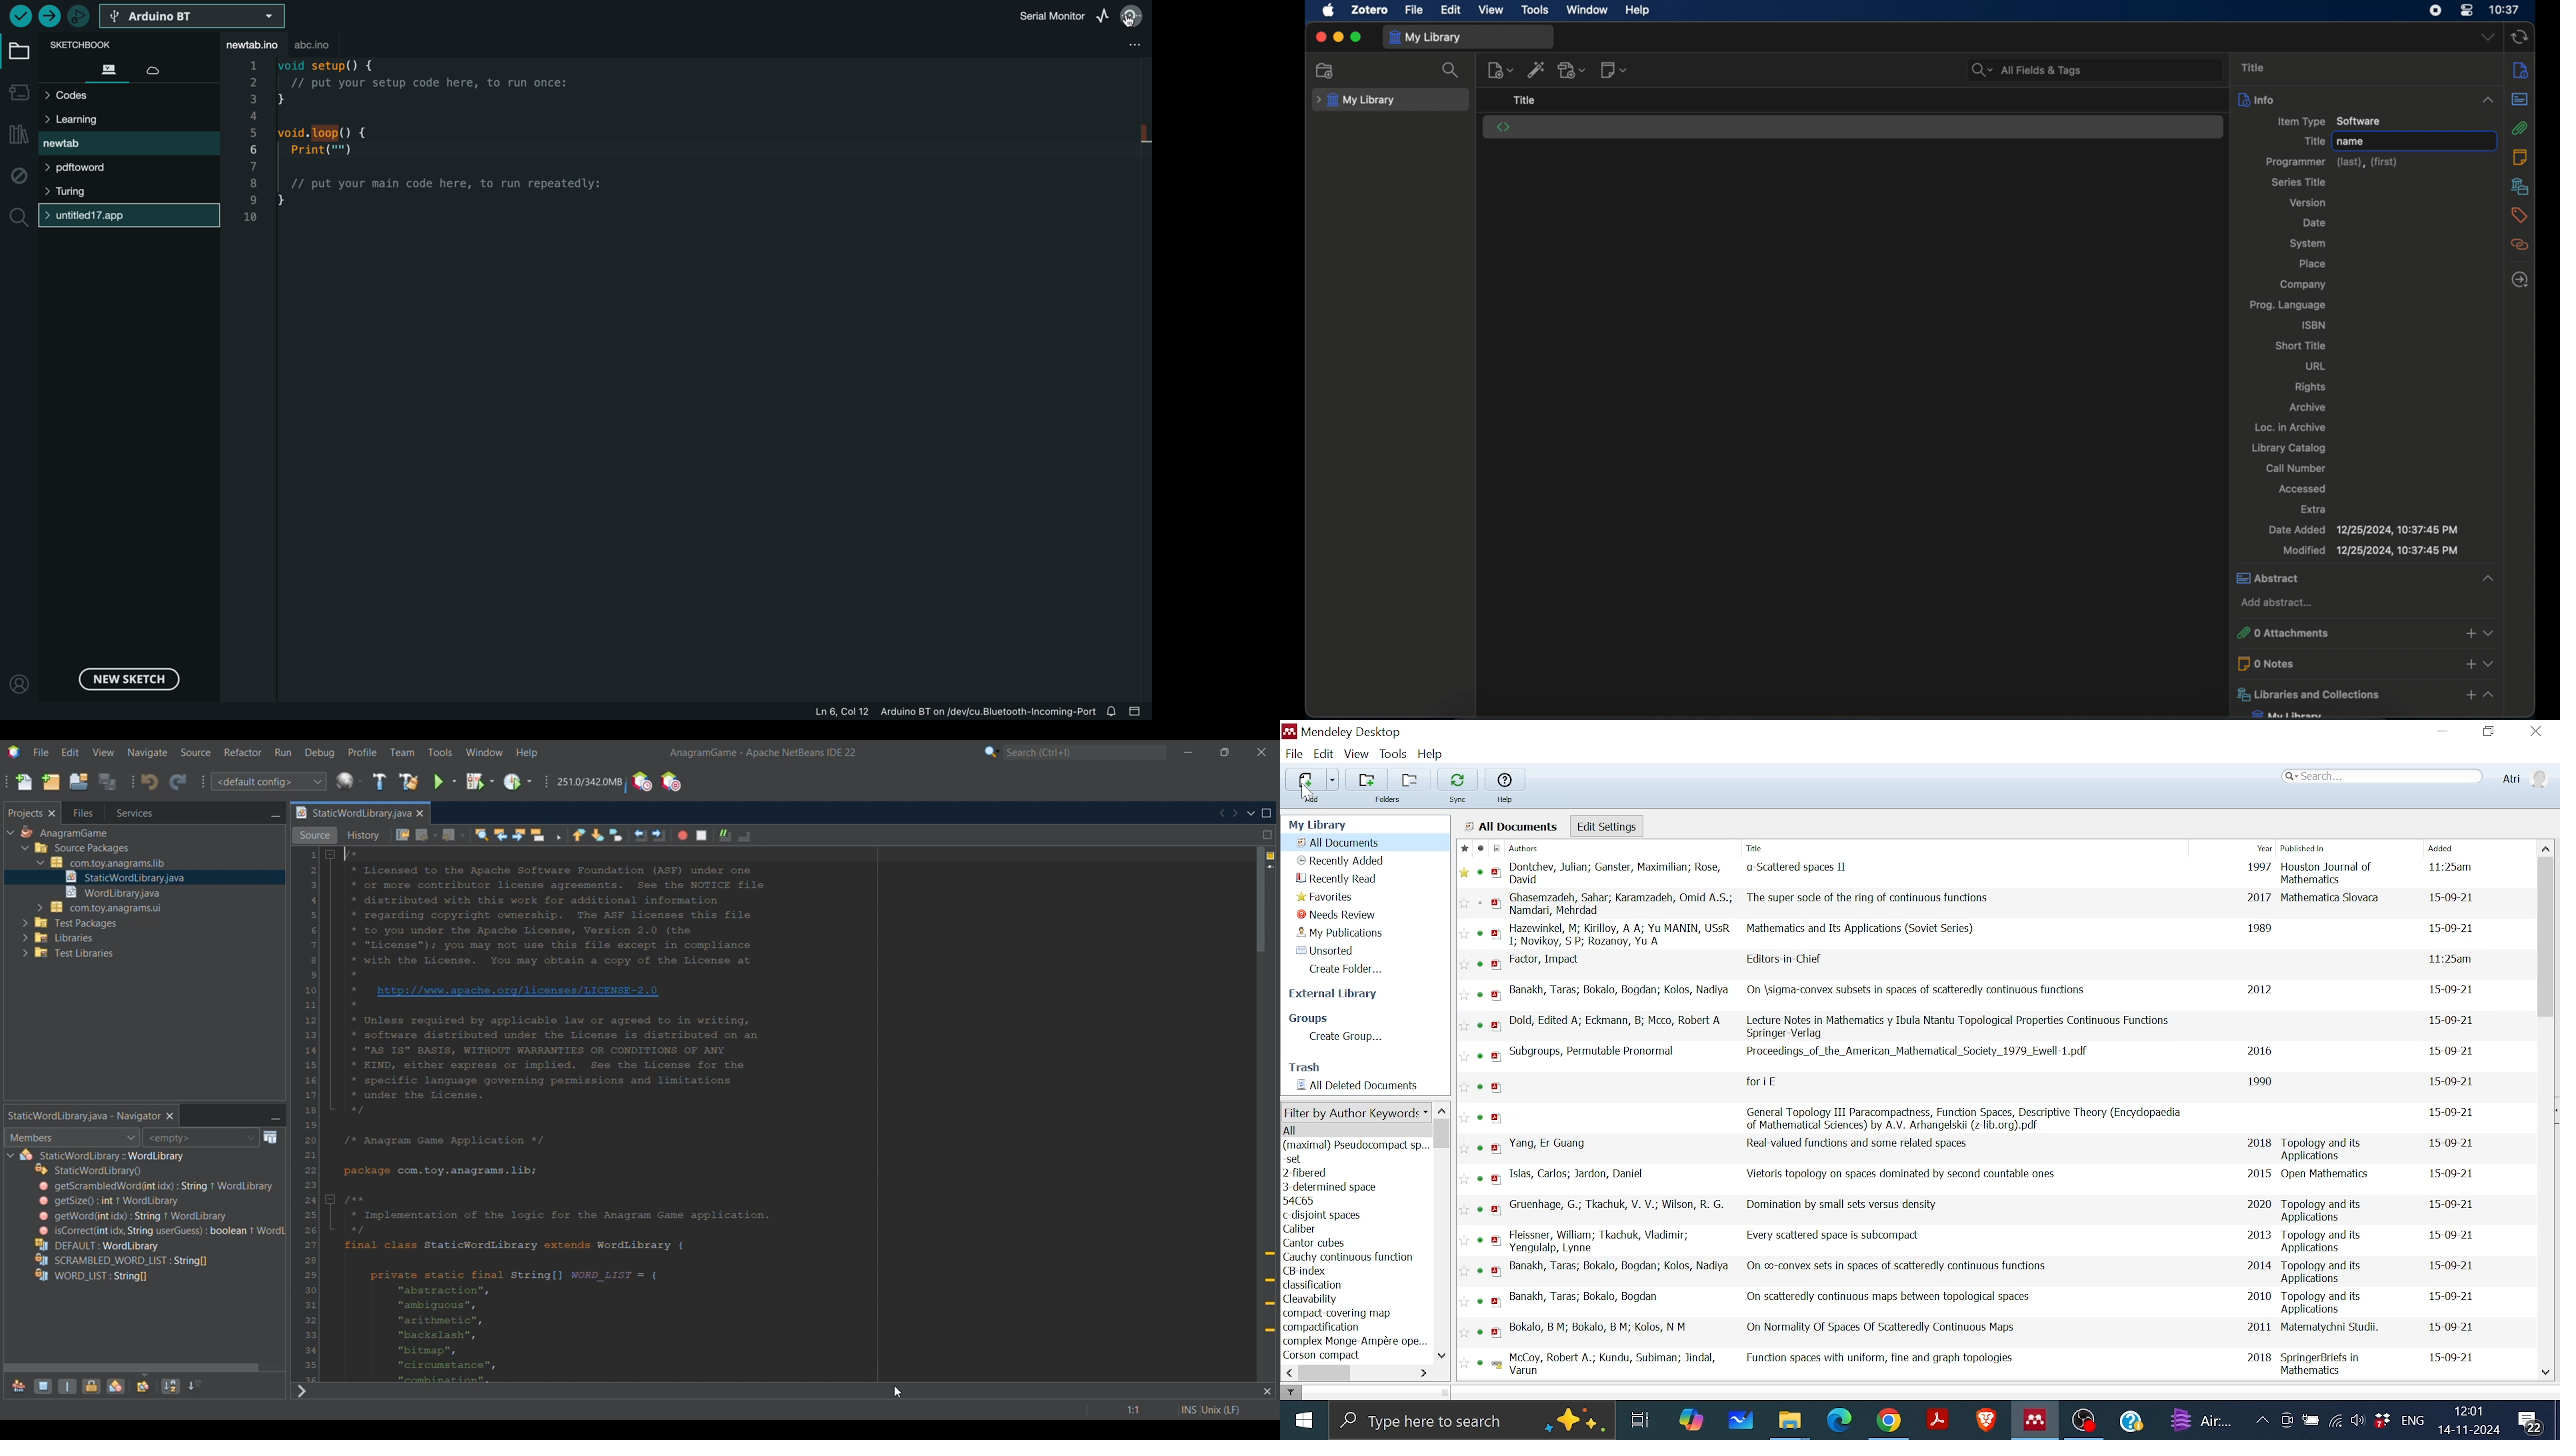 Image resolution: width=2576 pixels, height=1456 pixels. What do you see at coordinates (1525, 101) in the screenshot?
I see `title ` at bounding box center [1525, 101].